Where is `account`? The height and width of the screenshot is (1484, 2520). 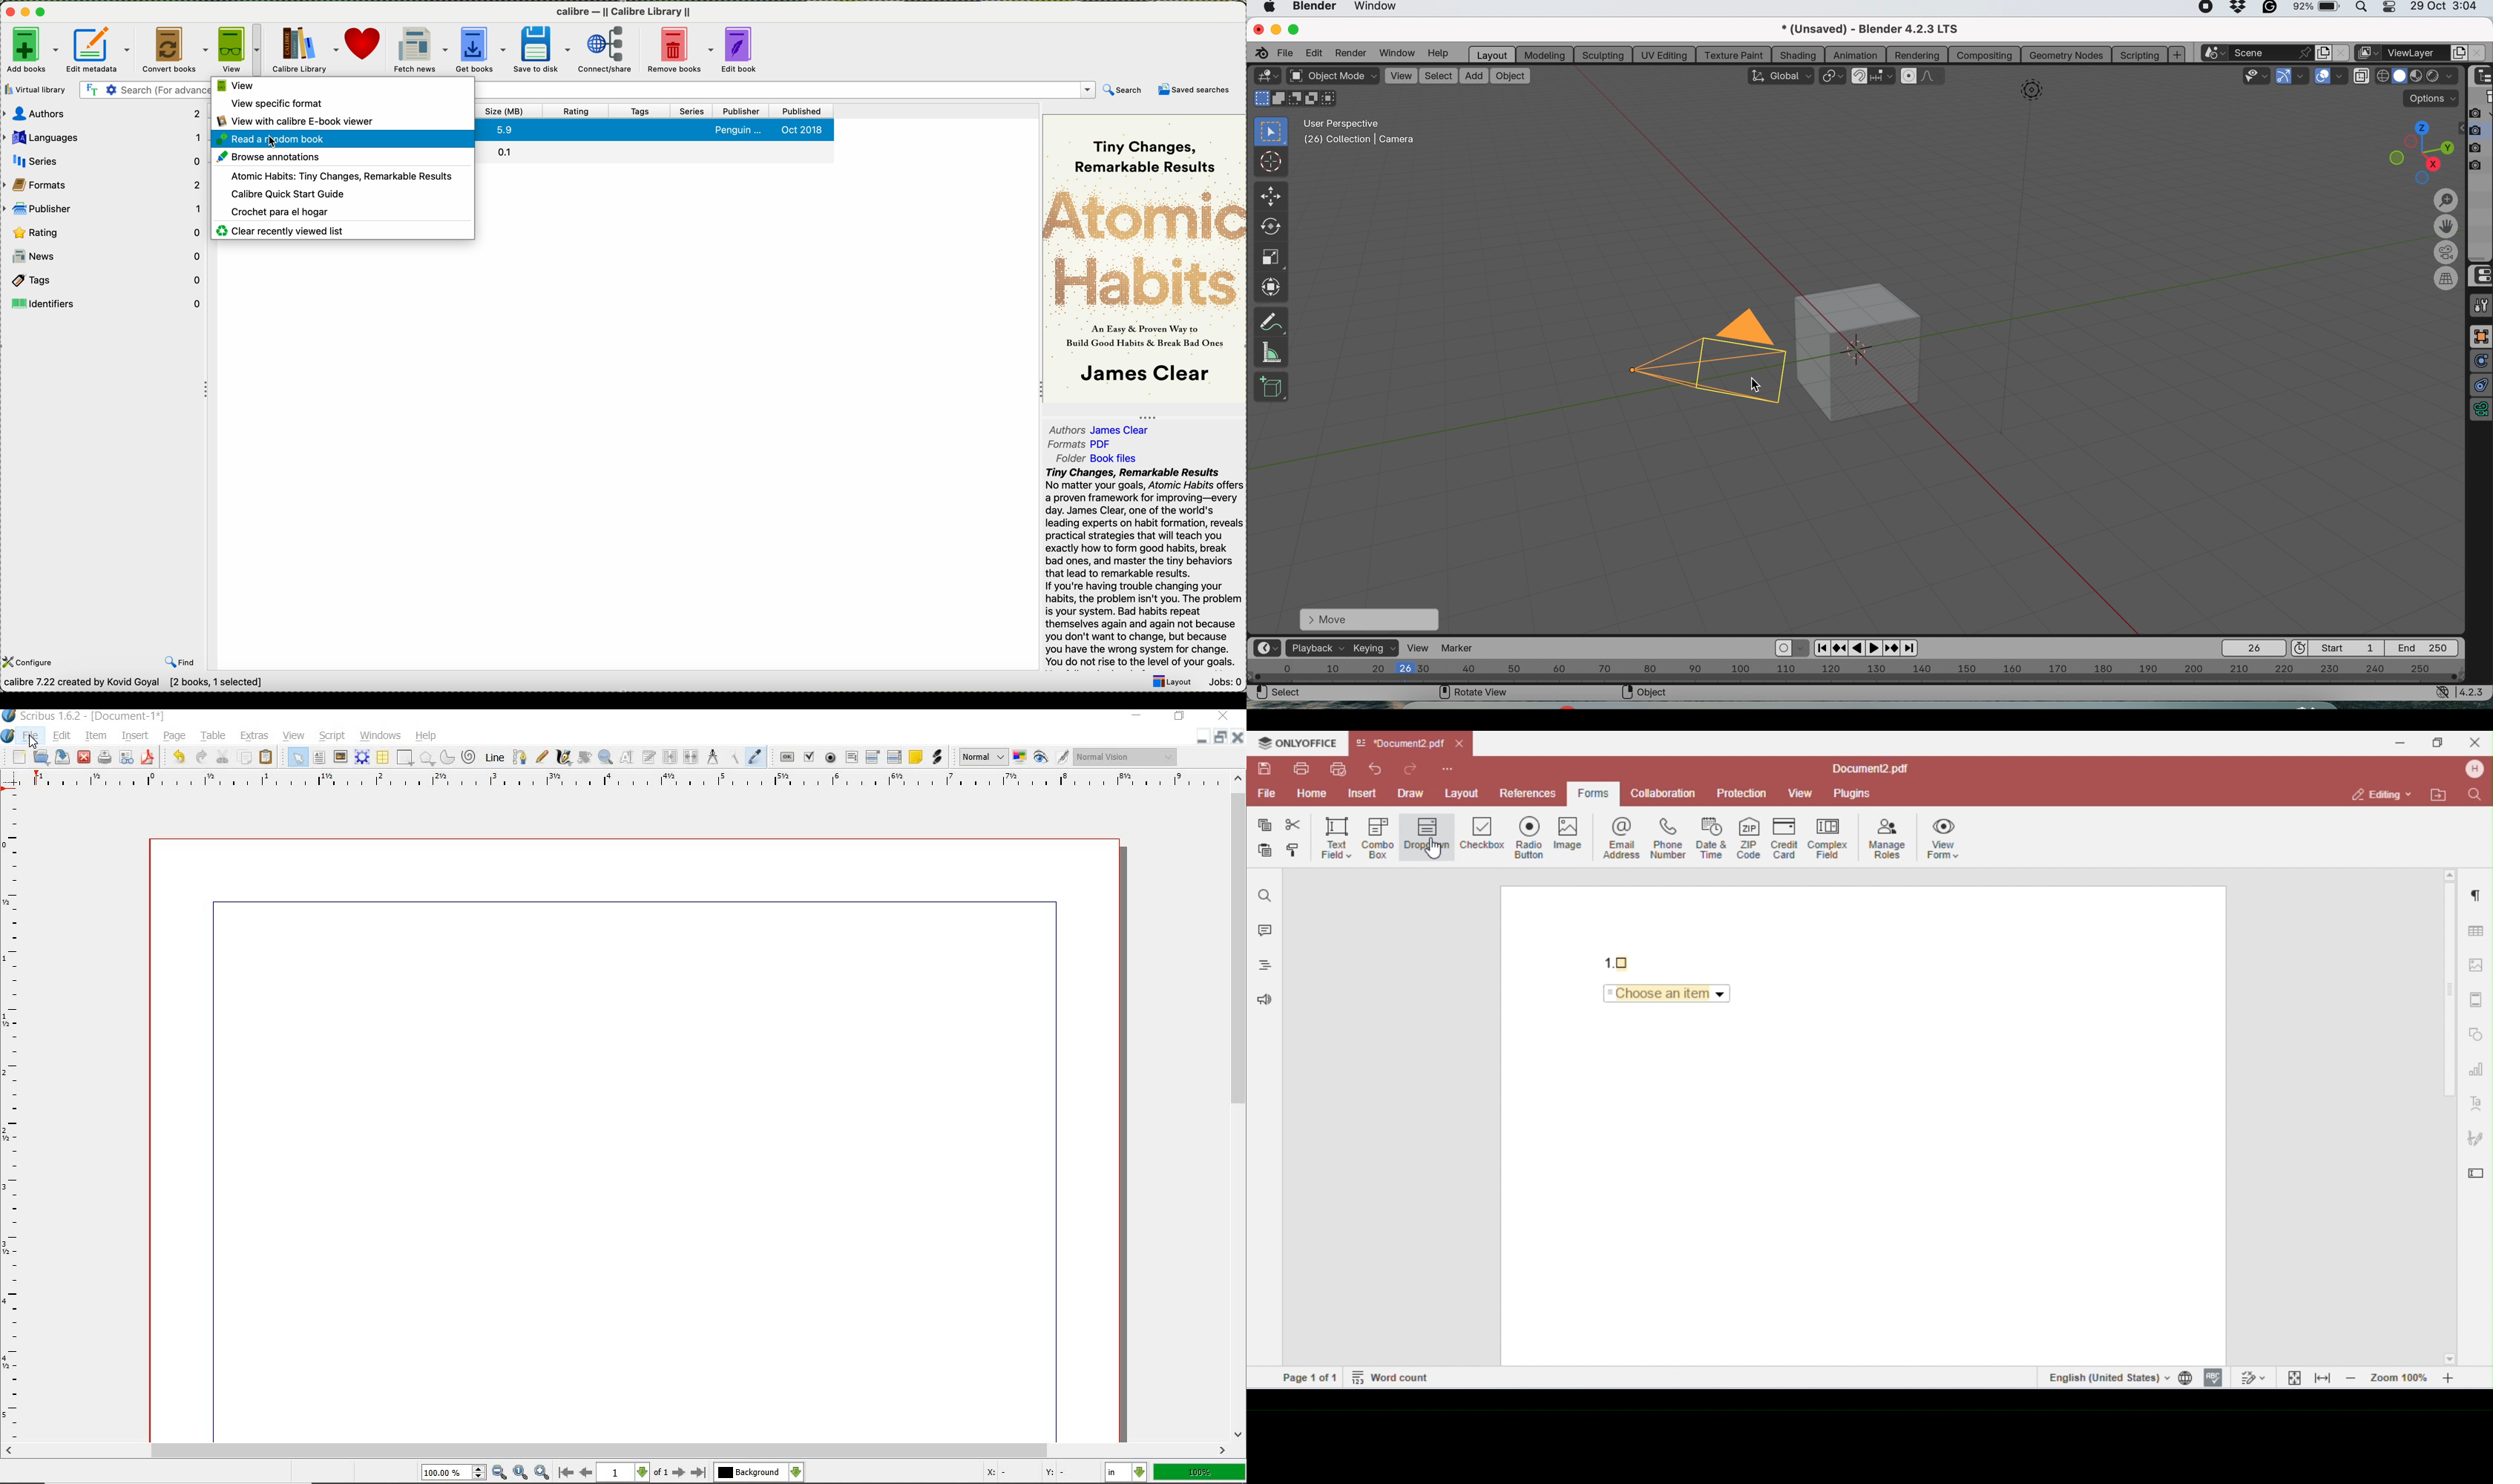 account is located at coordinates (2473, 769).